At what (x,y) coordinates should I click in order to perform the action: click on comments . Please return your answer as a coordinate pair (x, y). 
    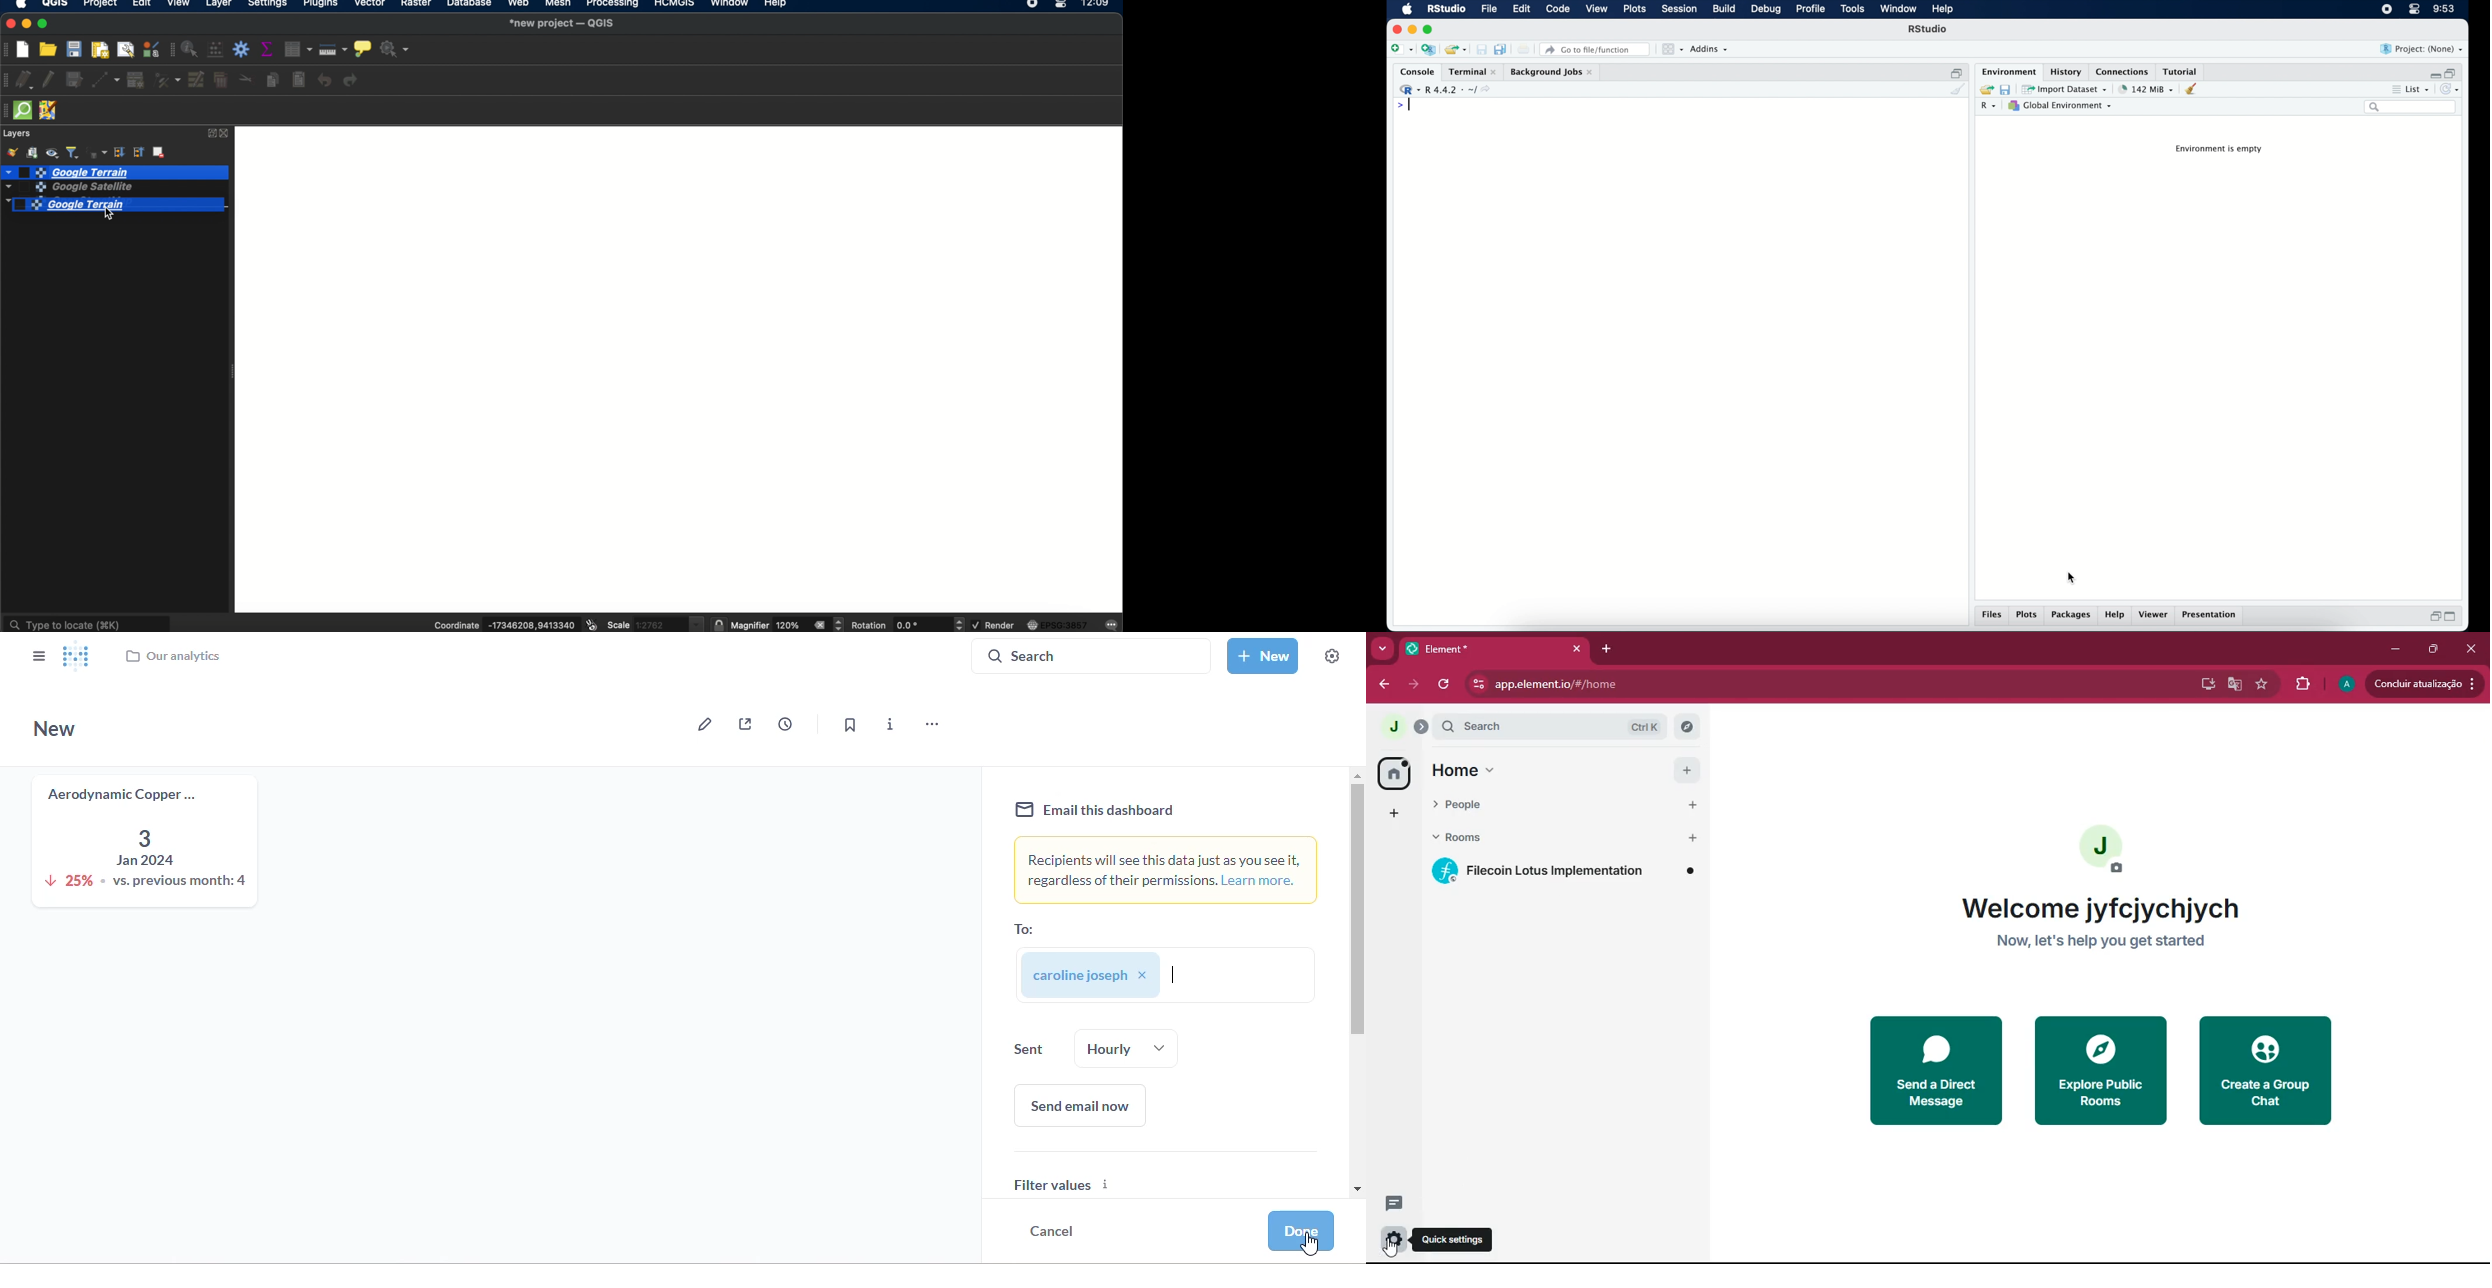
    Looking at the image, I should click on (1406, 1206).